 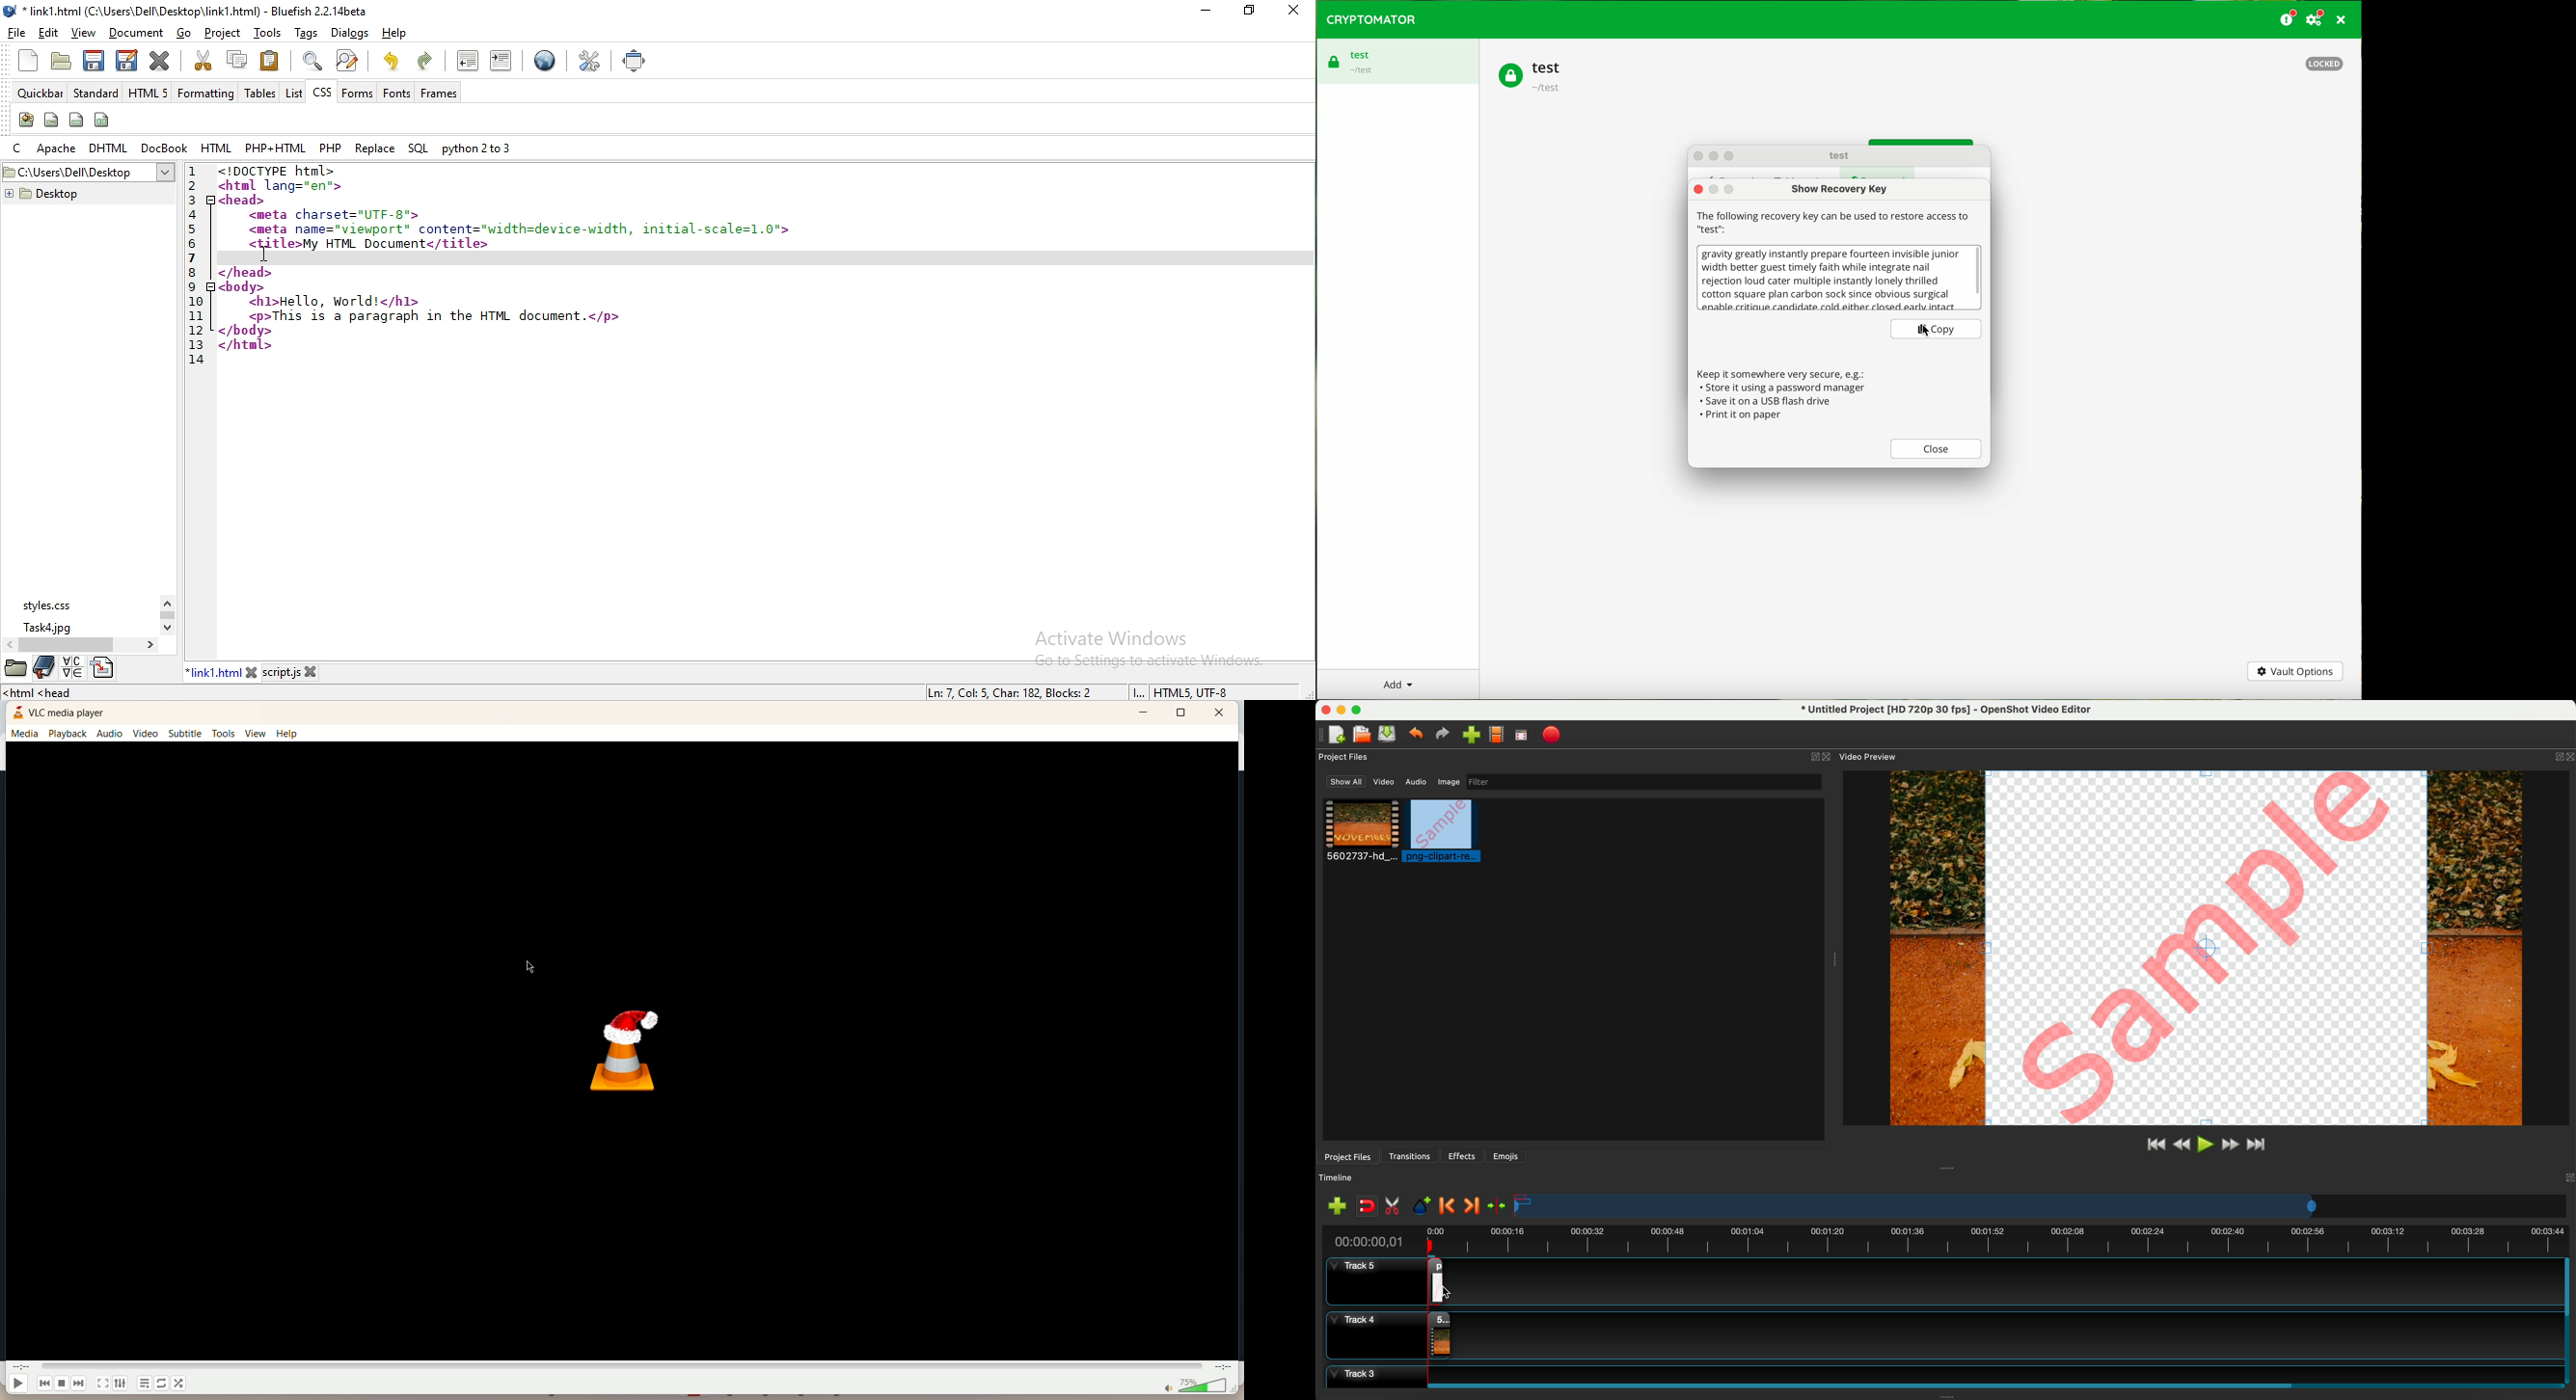 What do you see at coordinates (399, 36) in the screenshot?
I see `help` at bounding box center [399, 36].